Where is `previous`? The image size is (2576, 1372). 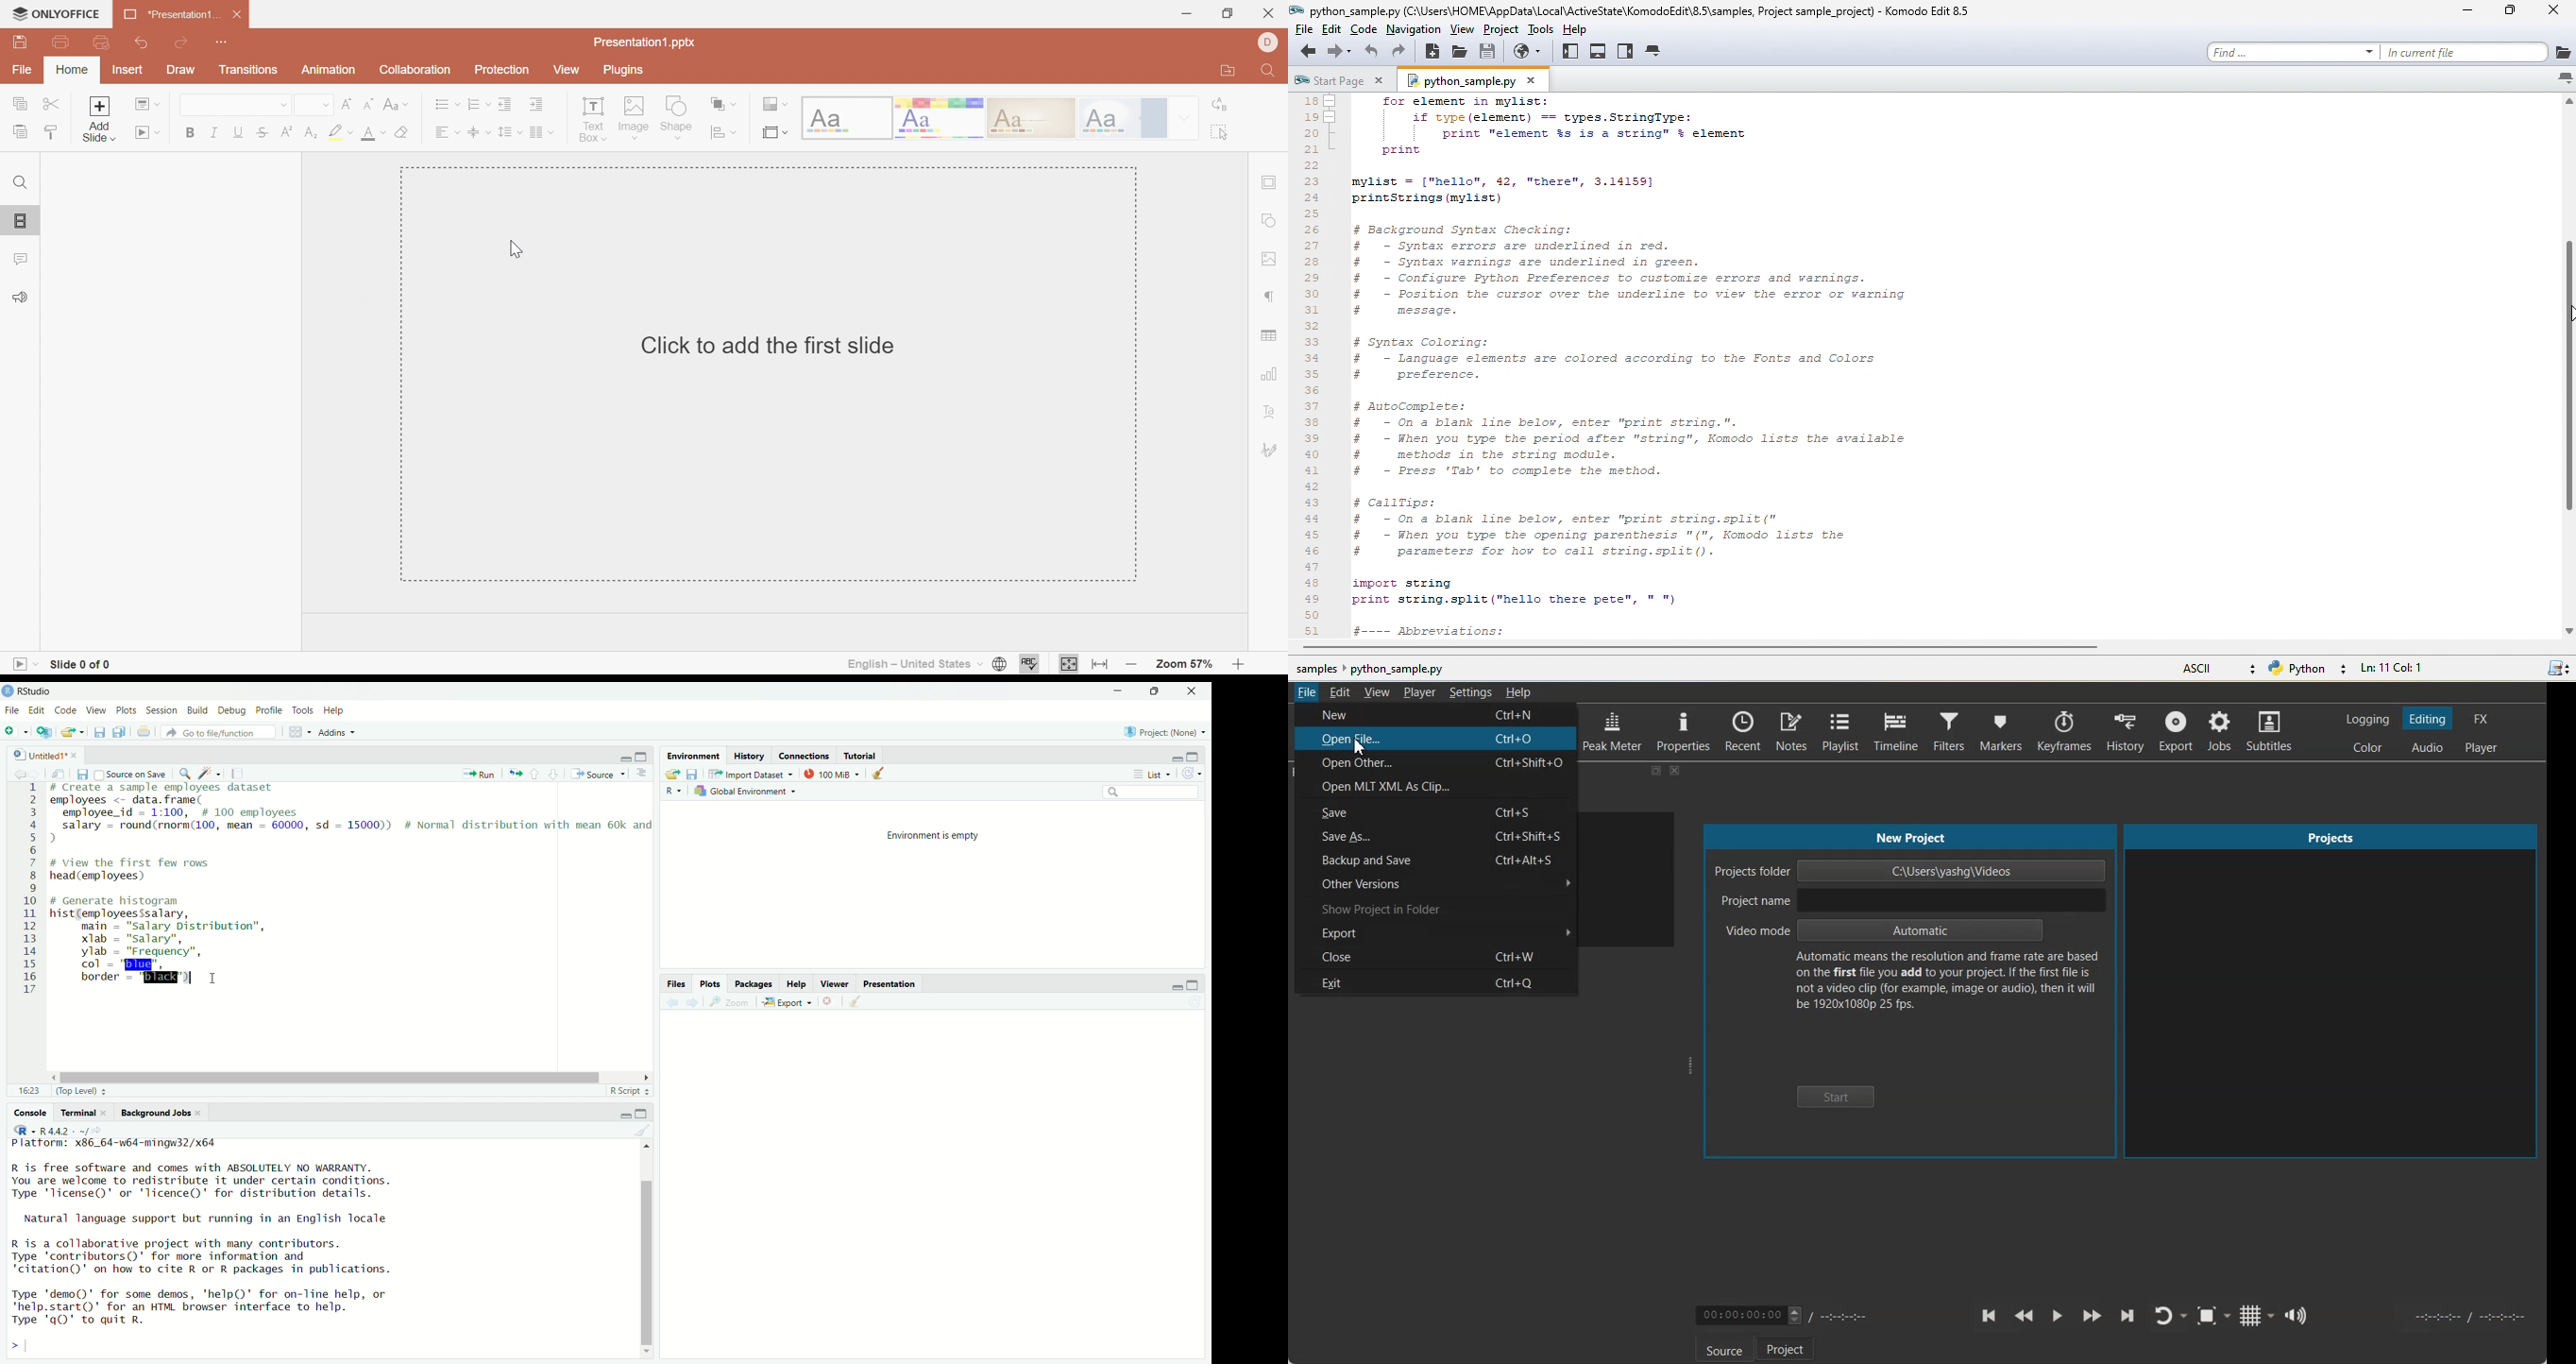
previous is located at coordinates (672, 1003).